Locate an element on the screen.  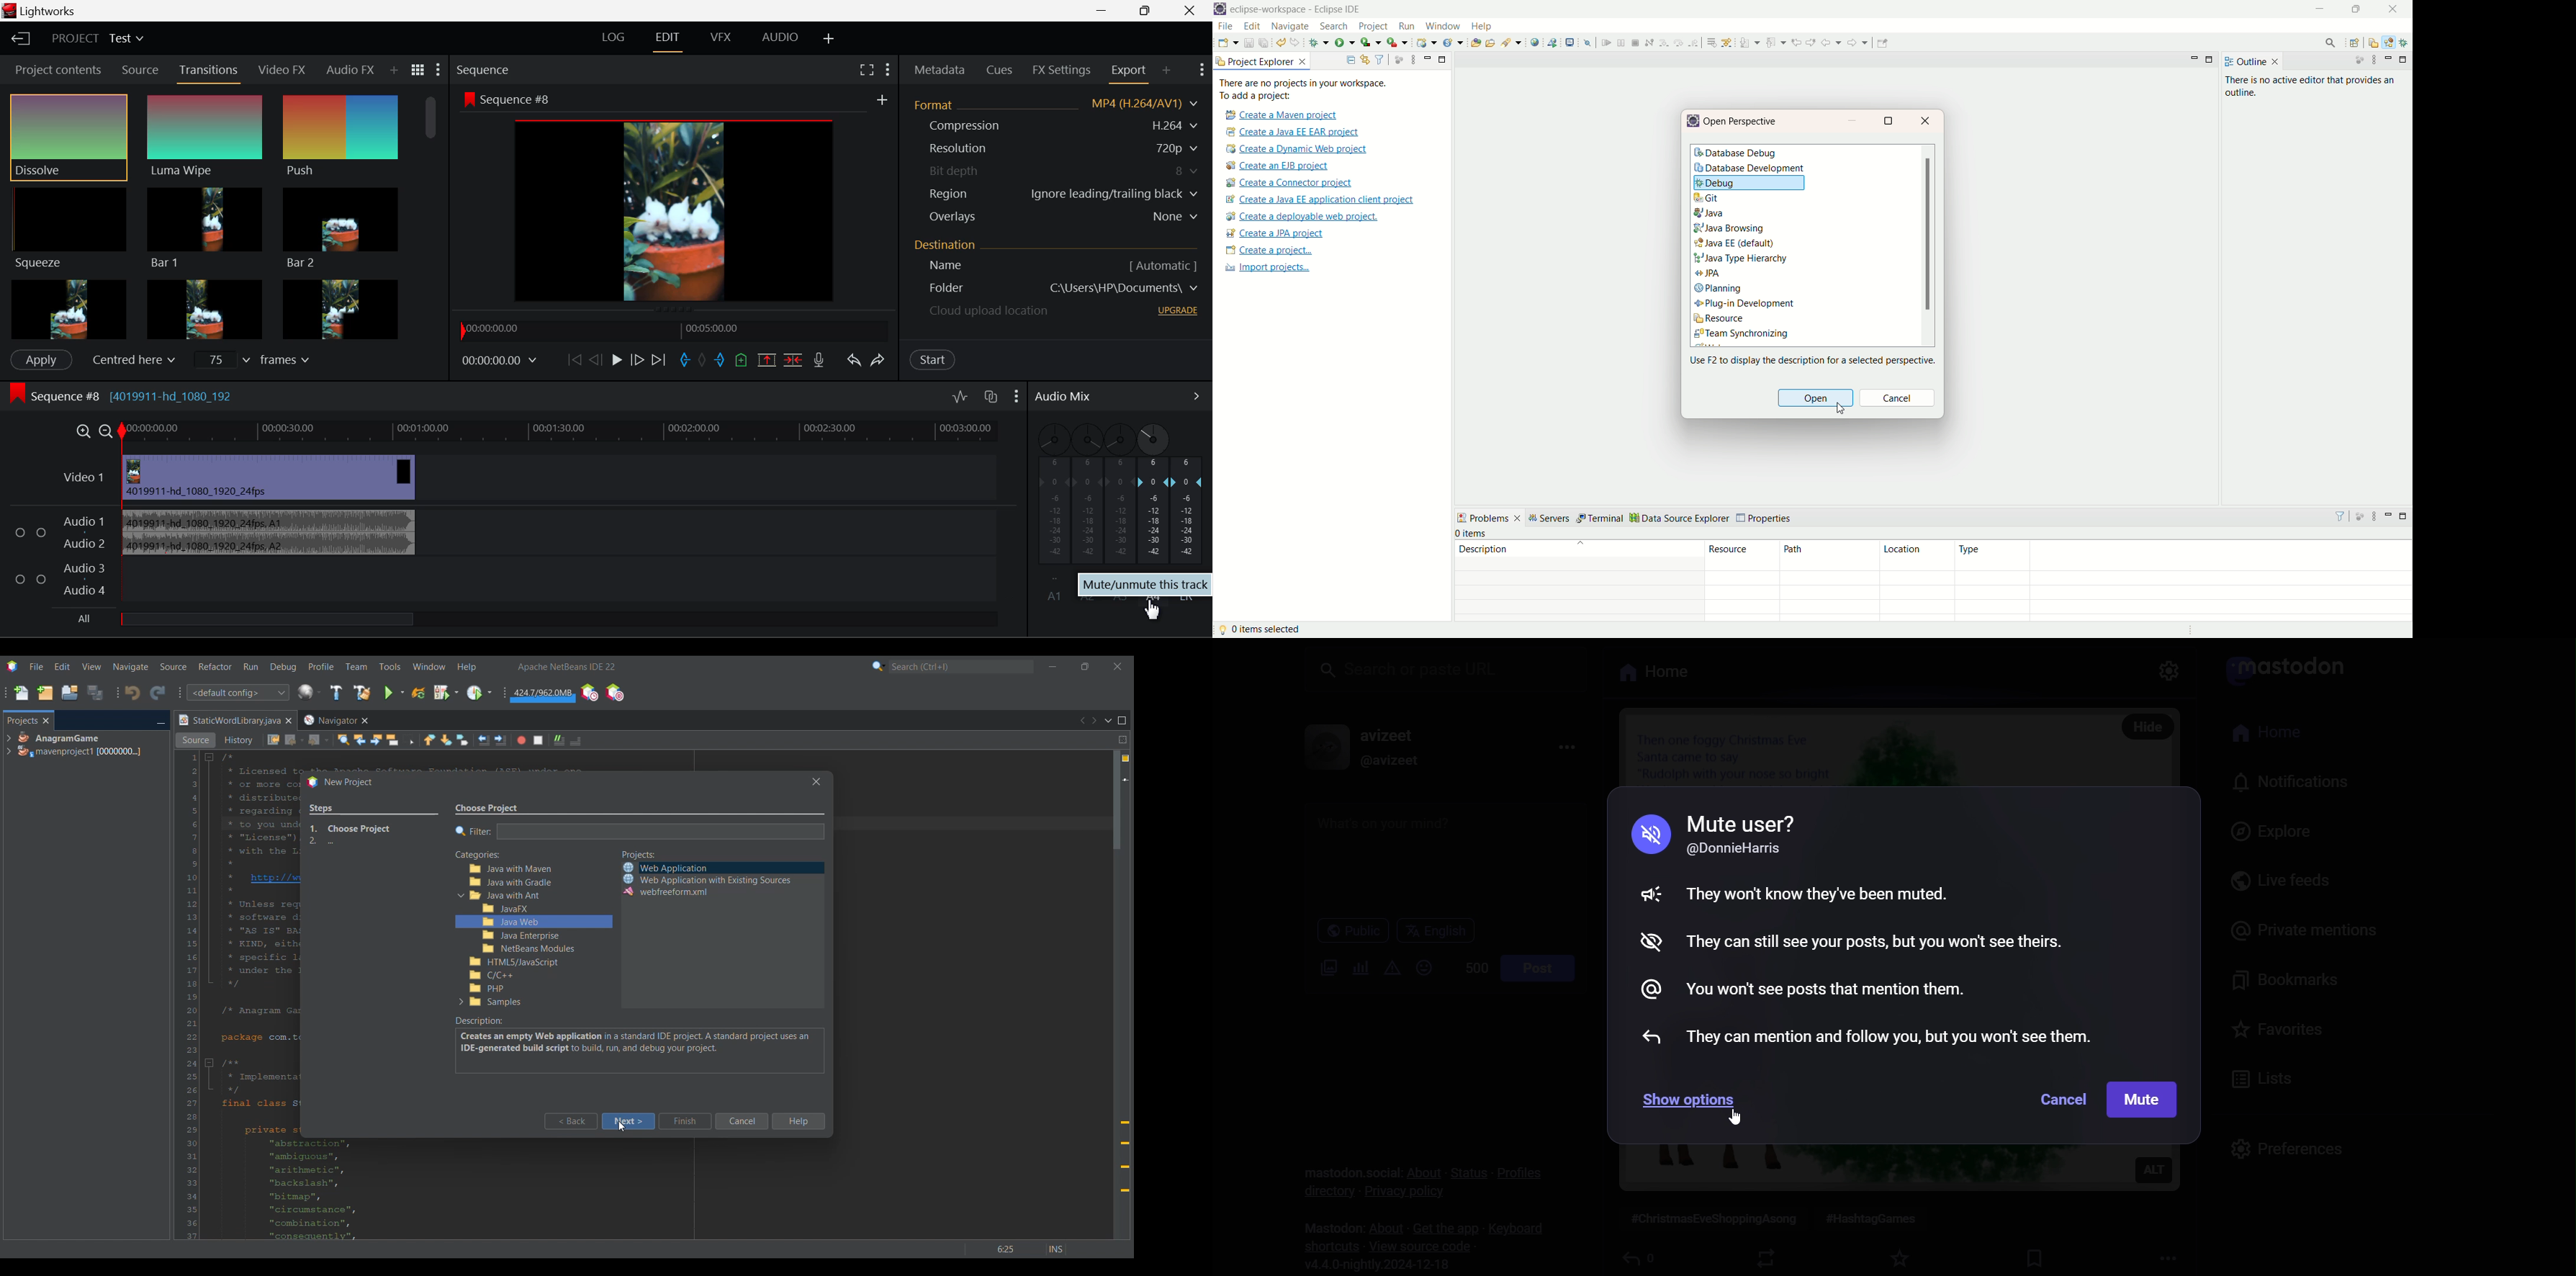
A4 Channel is located at coordinates (1155, 494).